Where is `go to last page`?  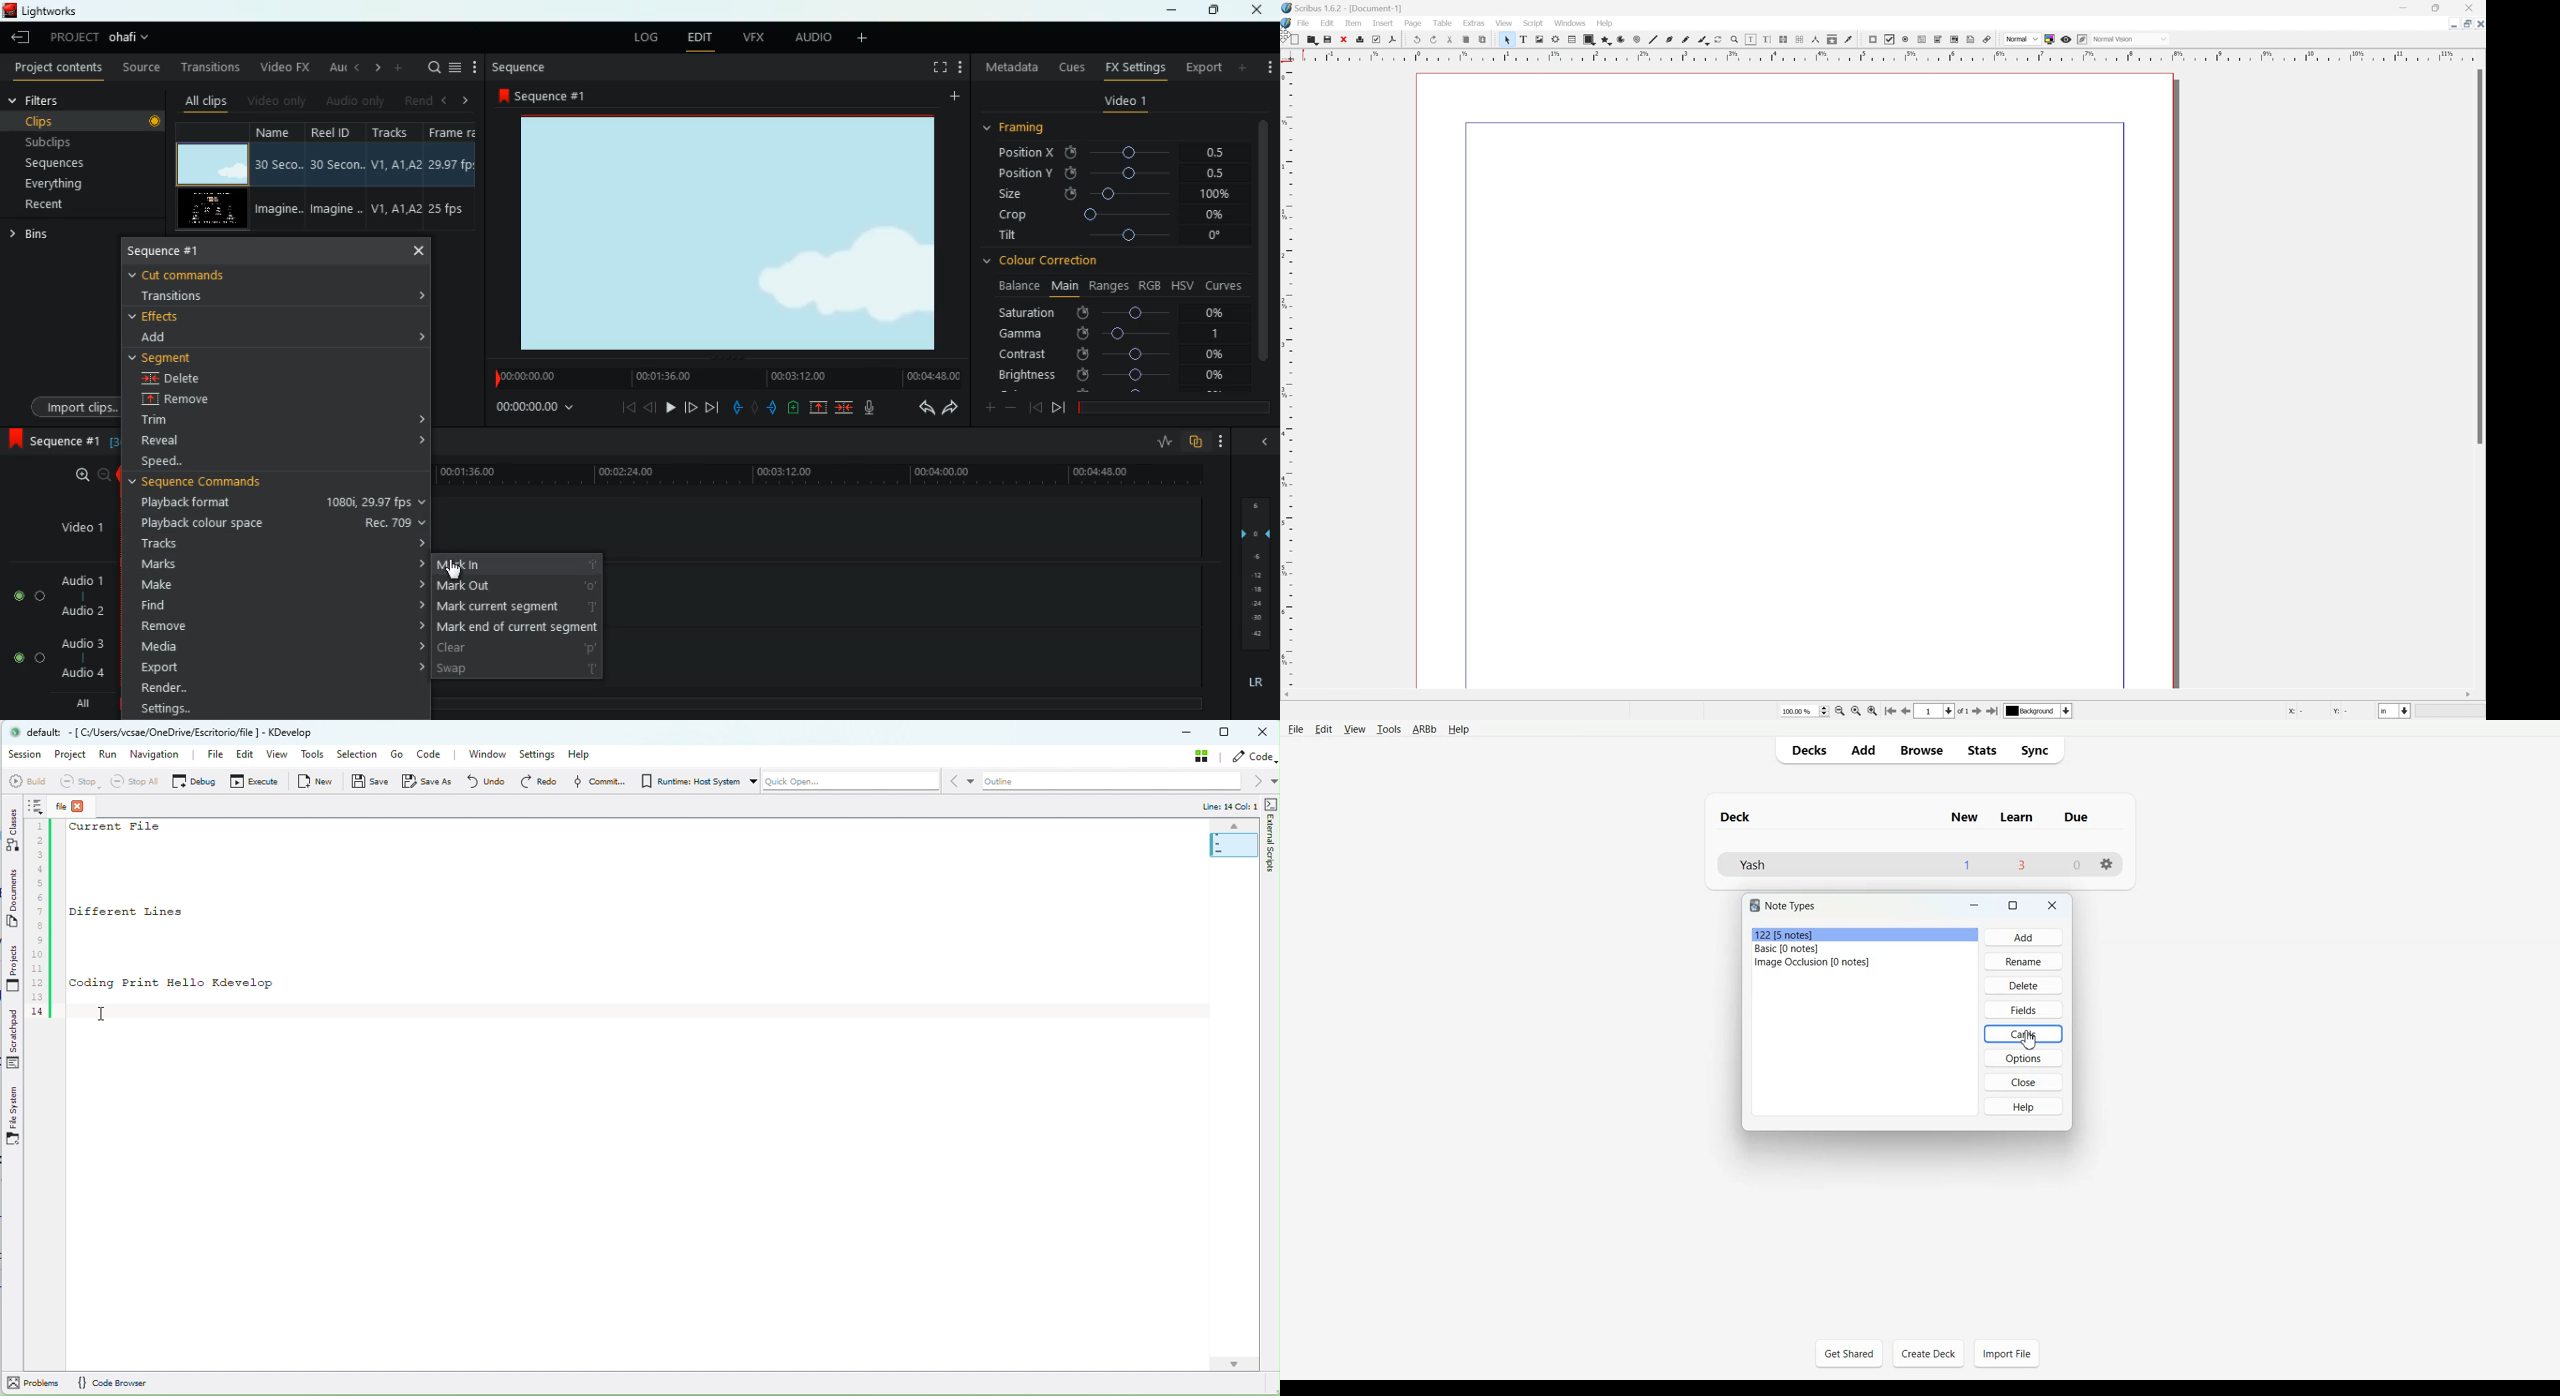 go to last page is located at coordinates (1992, 713).